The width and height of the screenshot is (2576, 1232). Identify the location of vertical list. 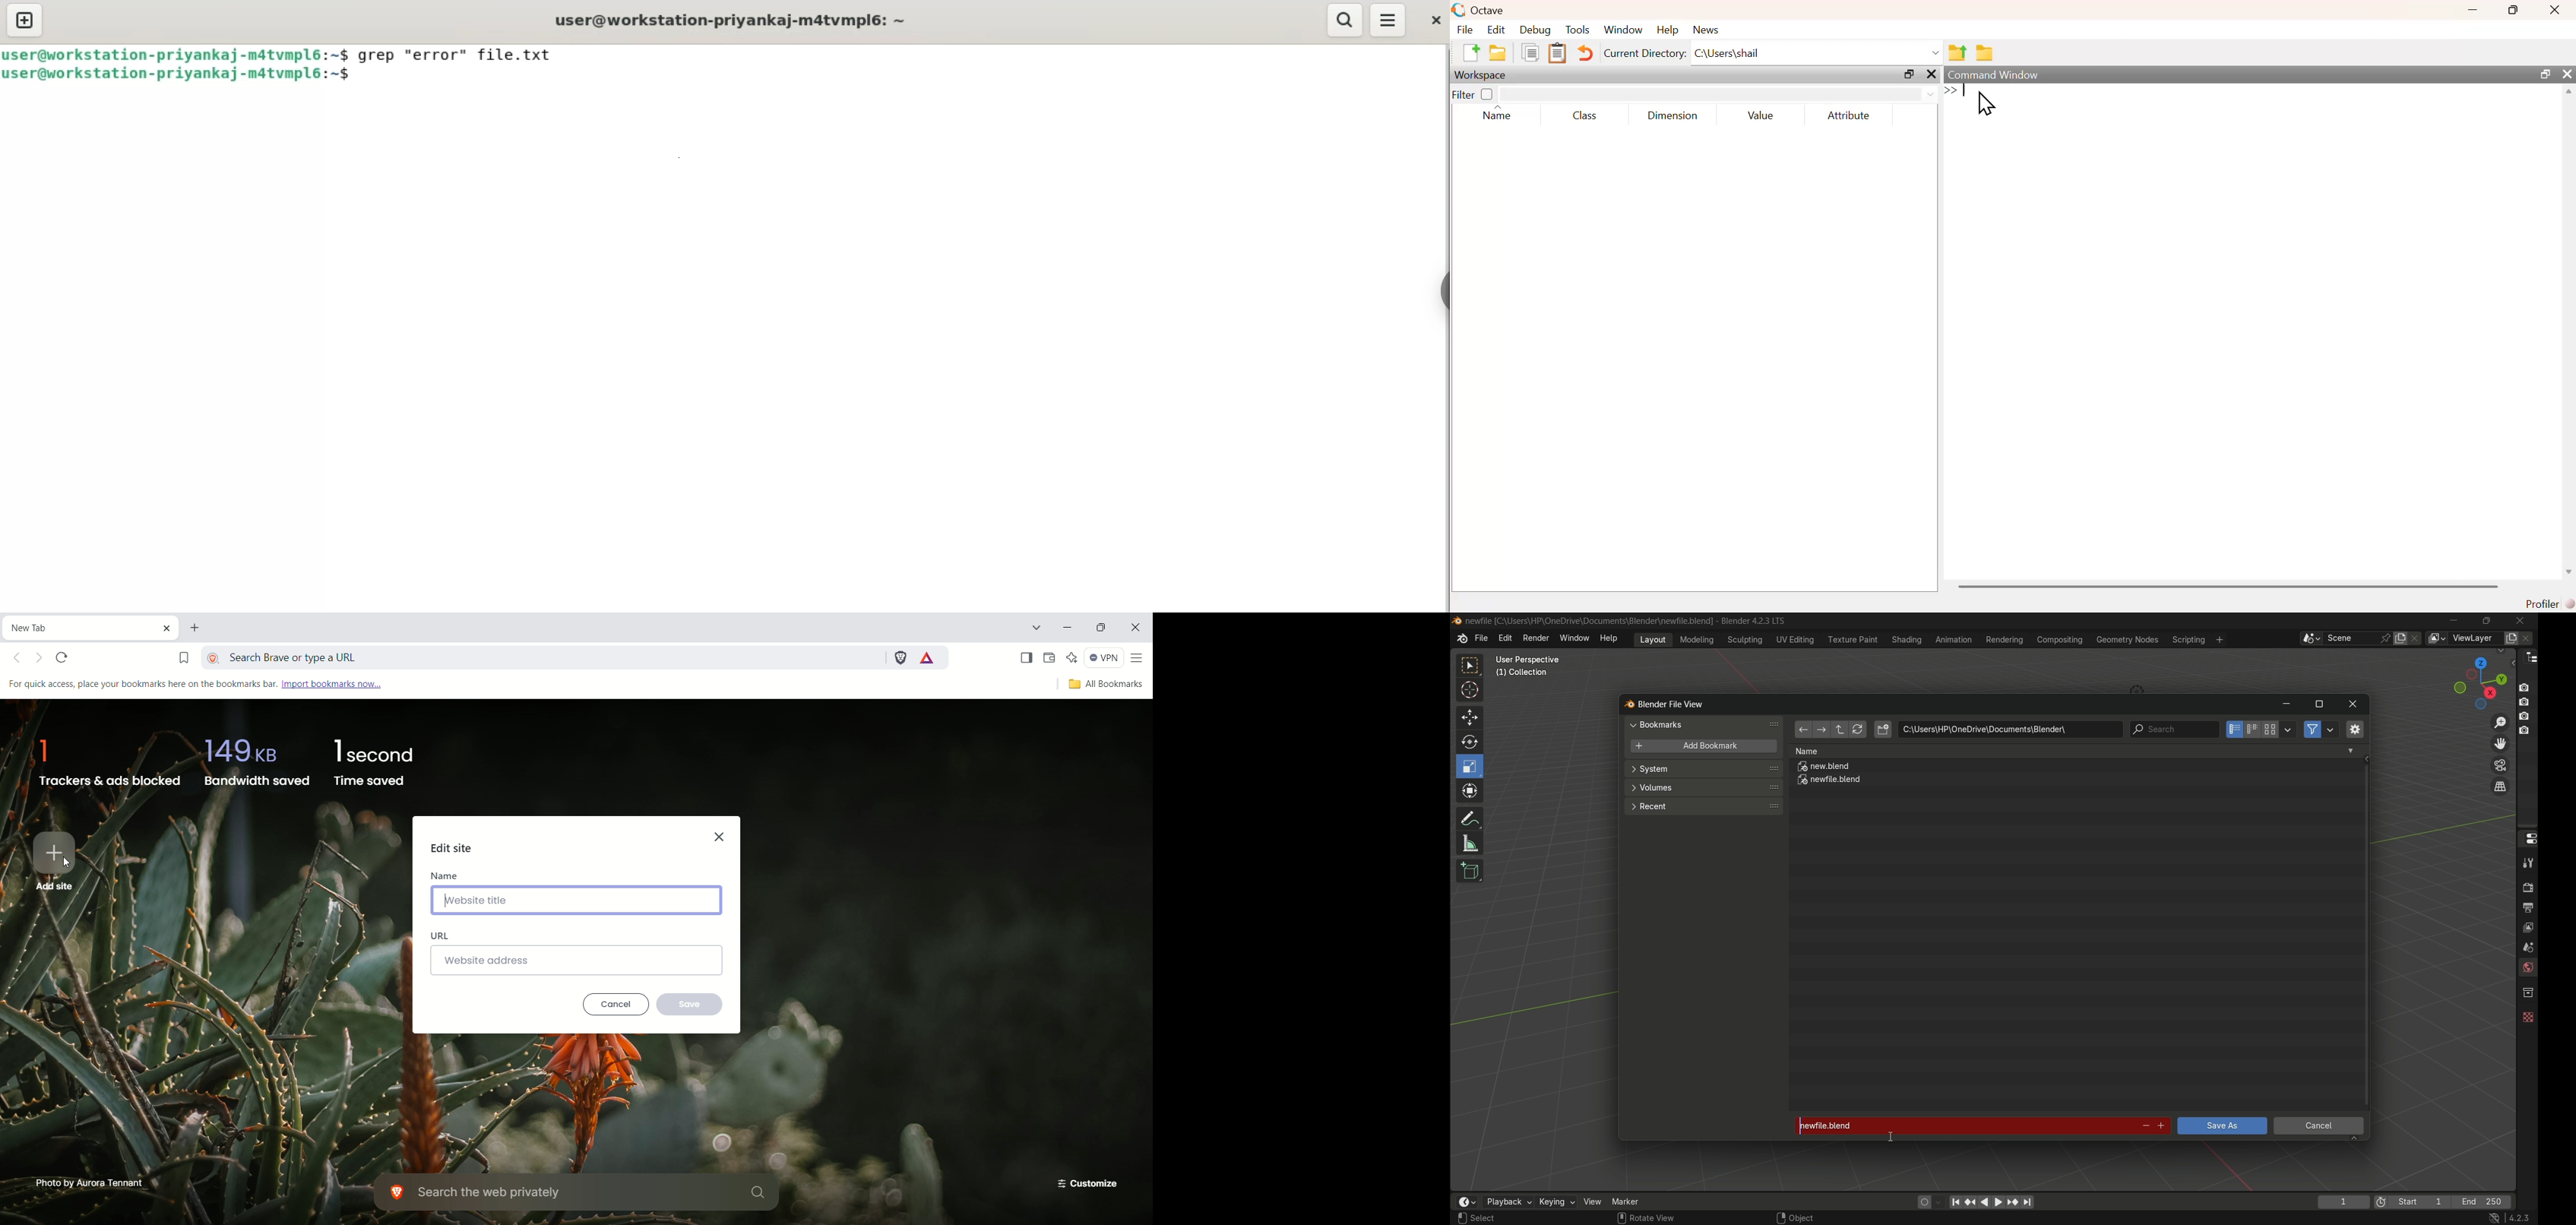
(2234, 729).